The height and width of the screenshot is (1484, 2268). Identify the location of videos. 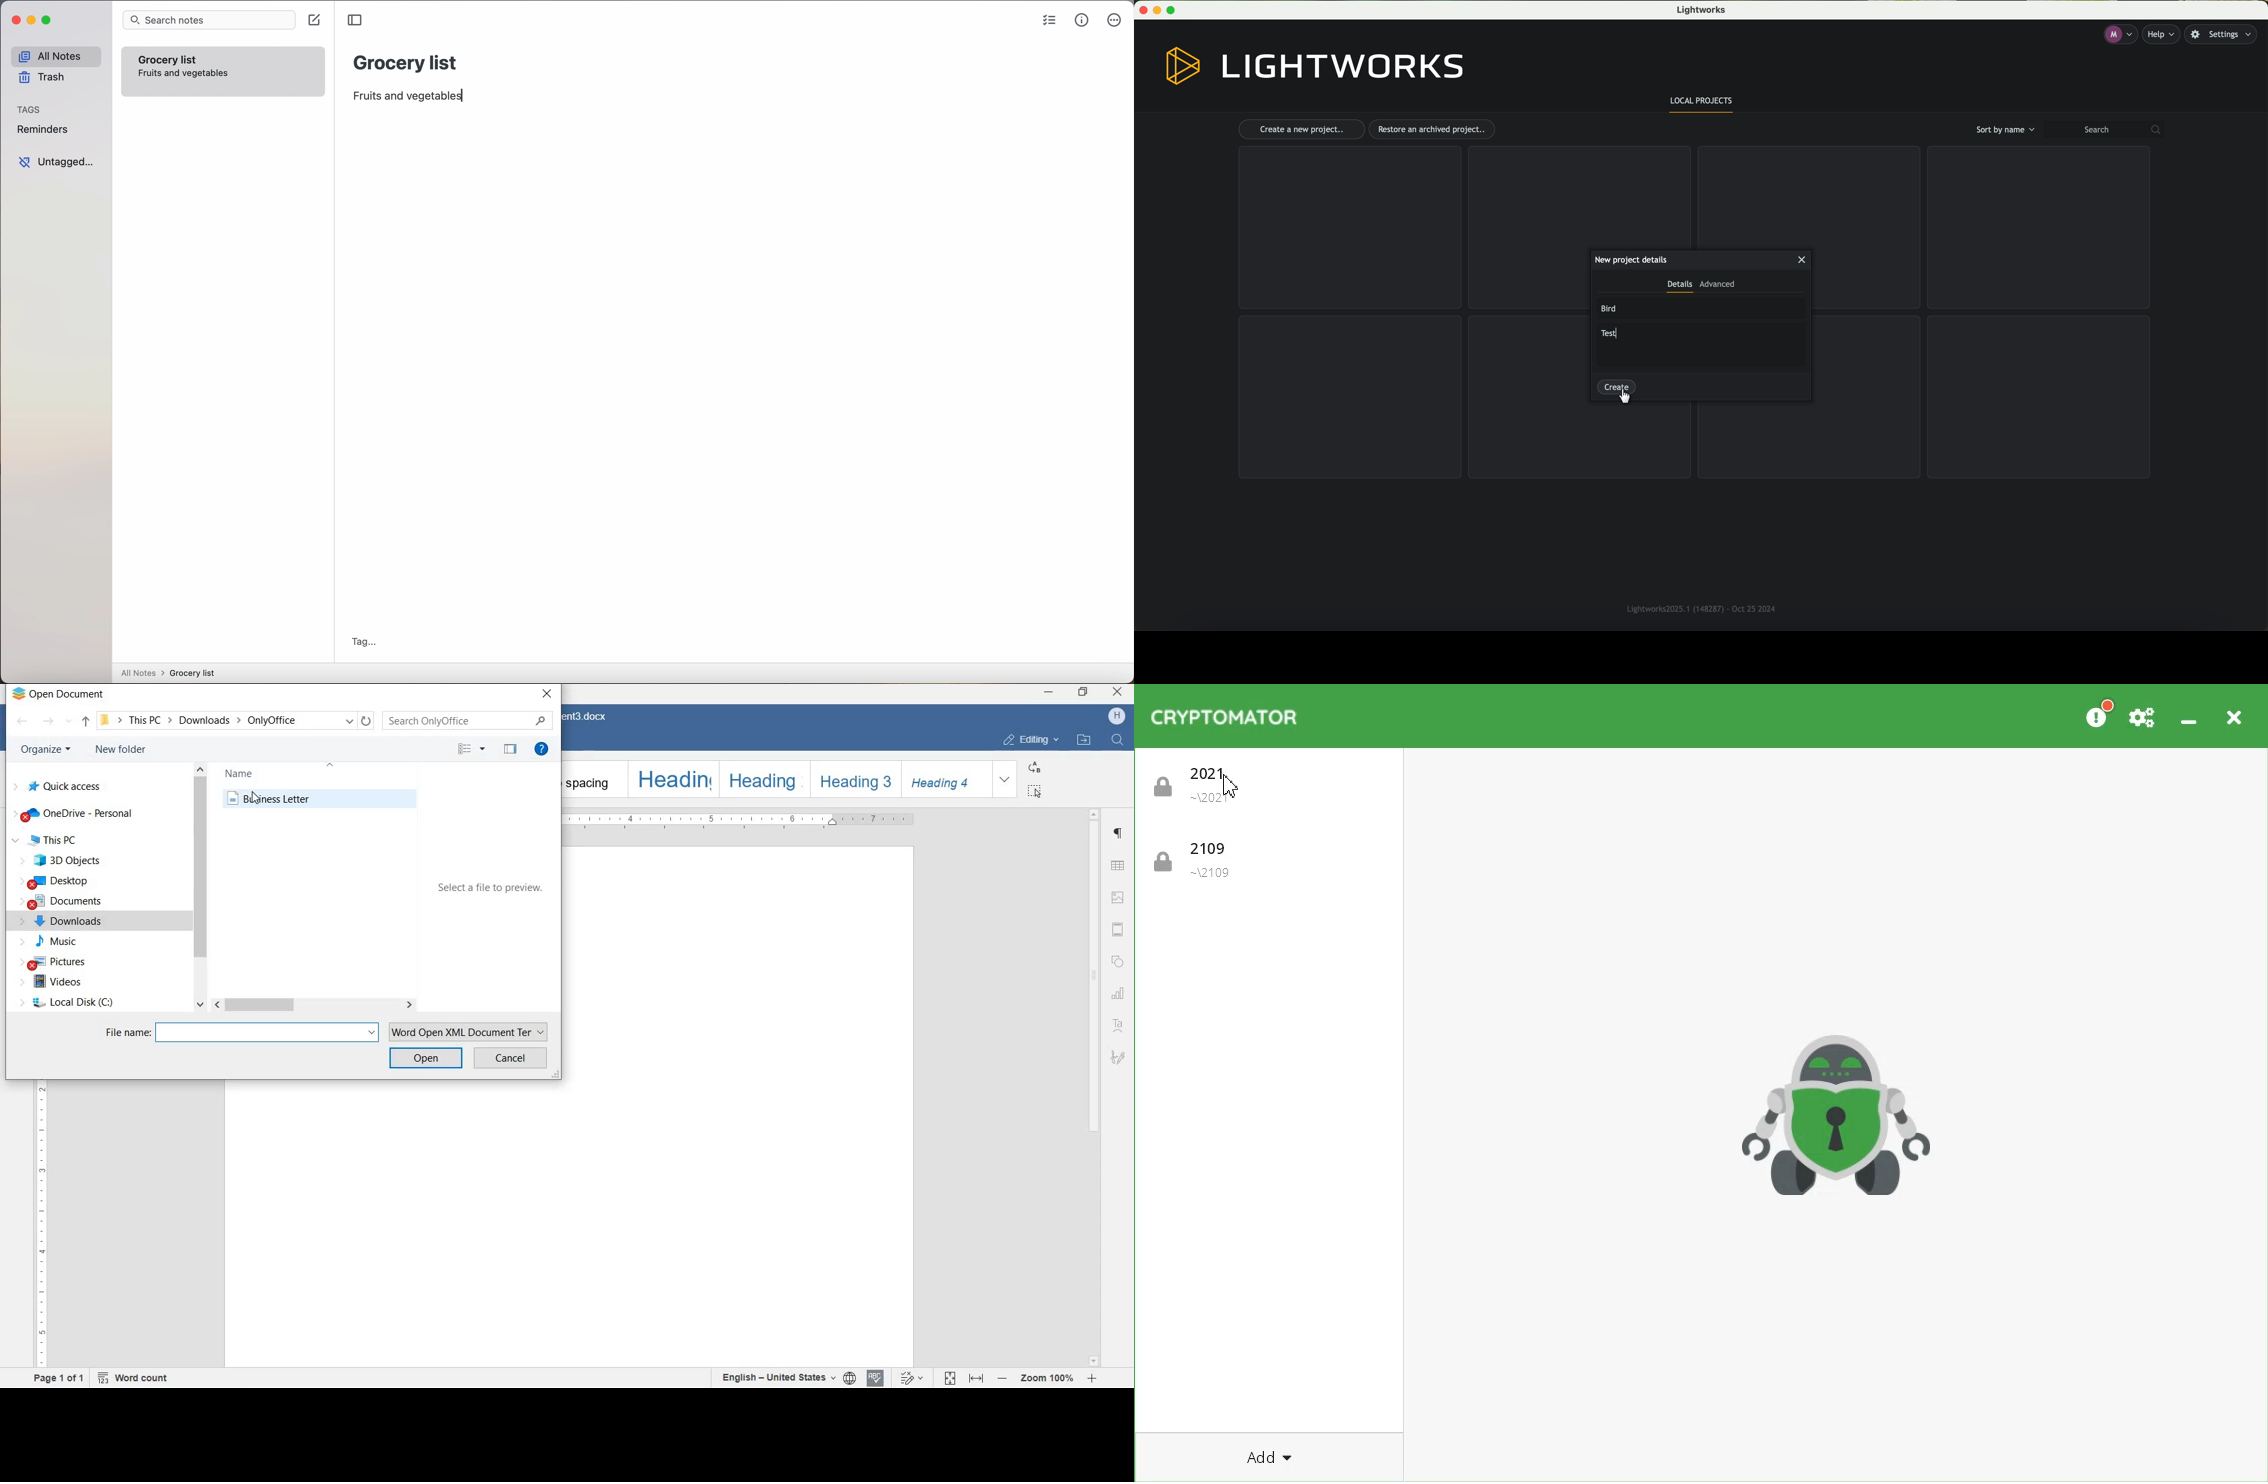
(65, 982).